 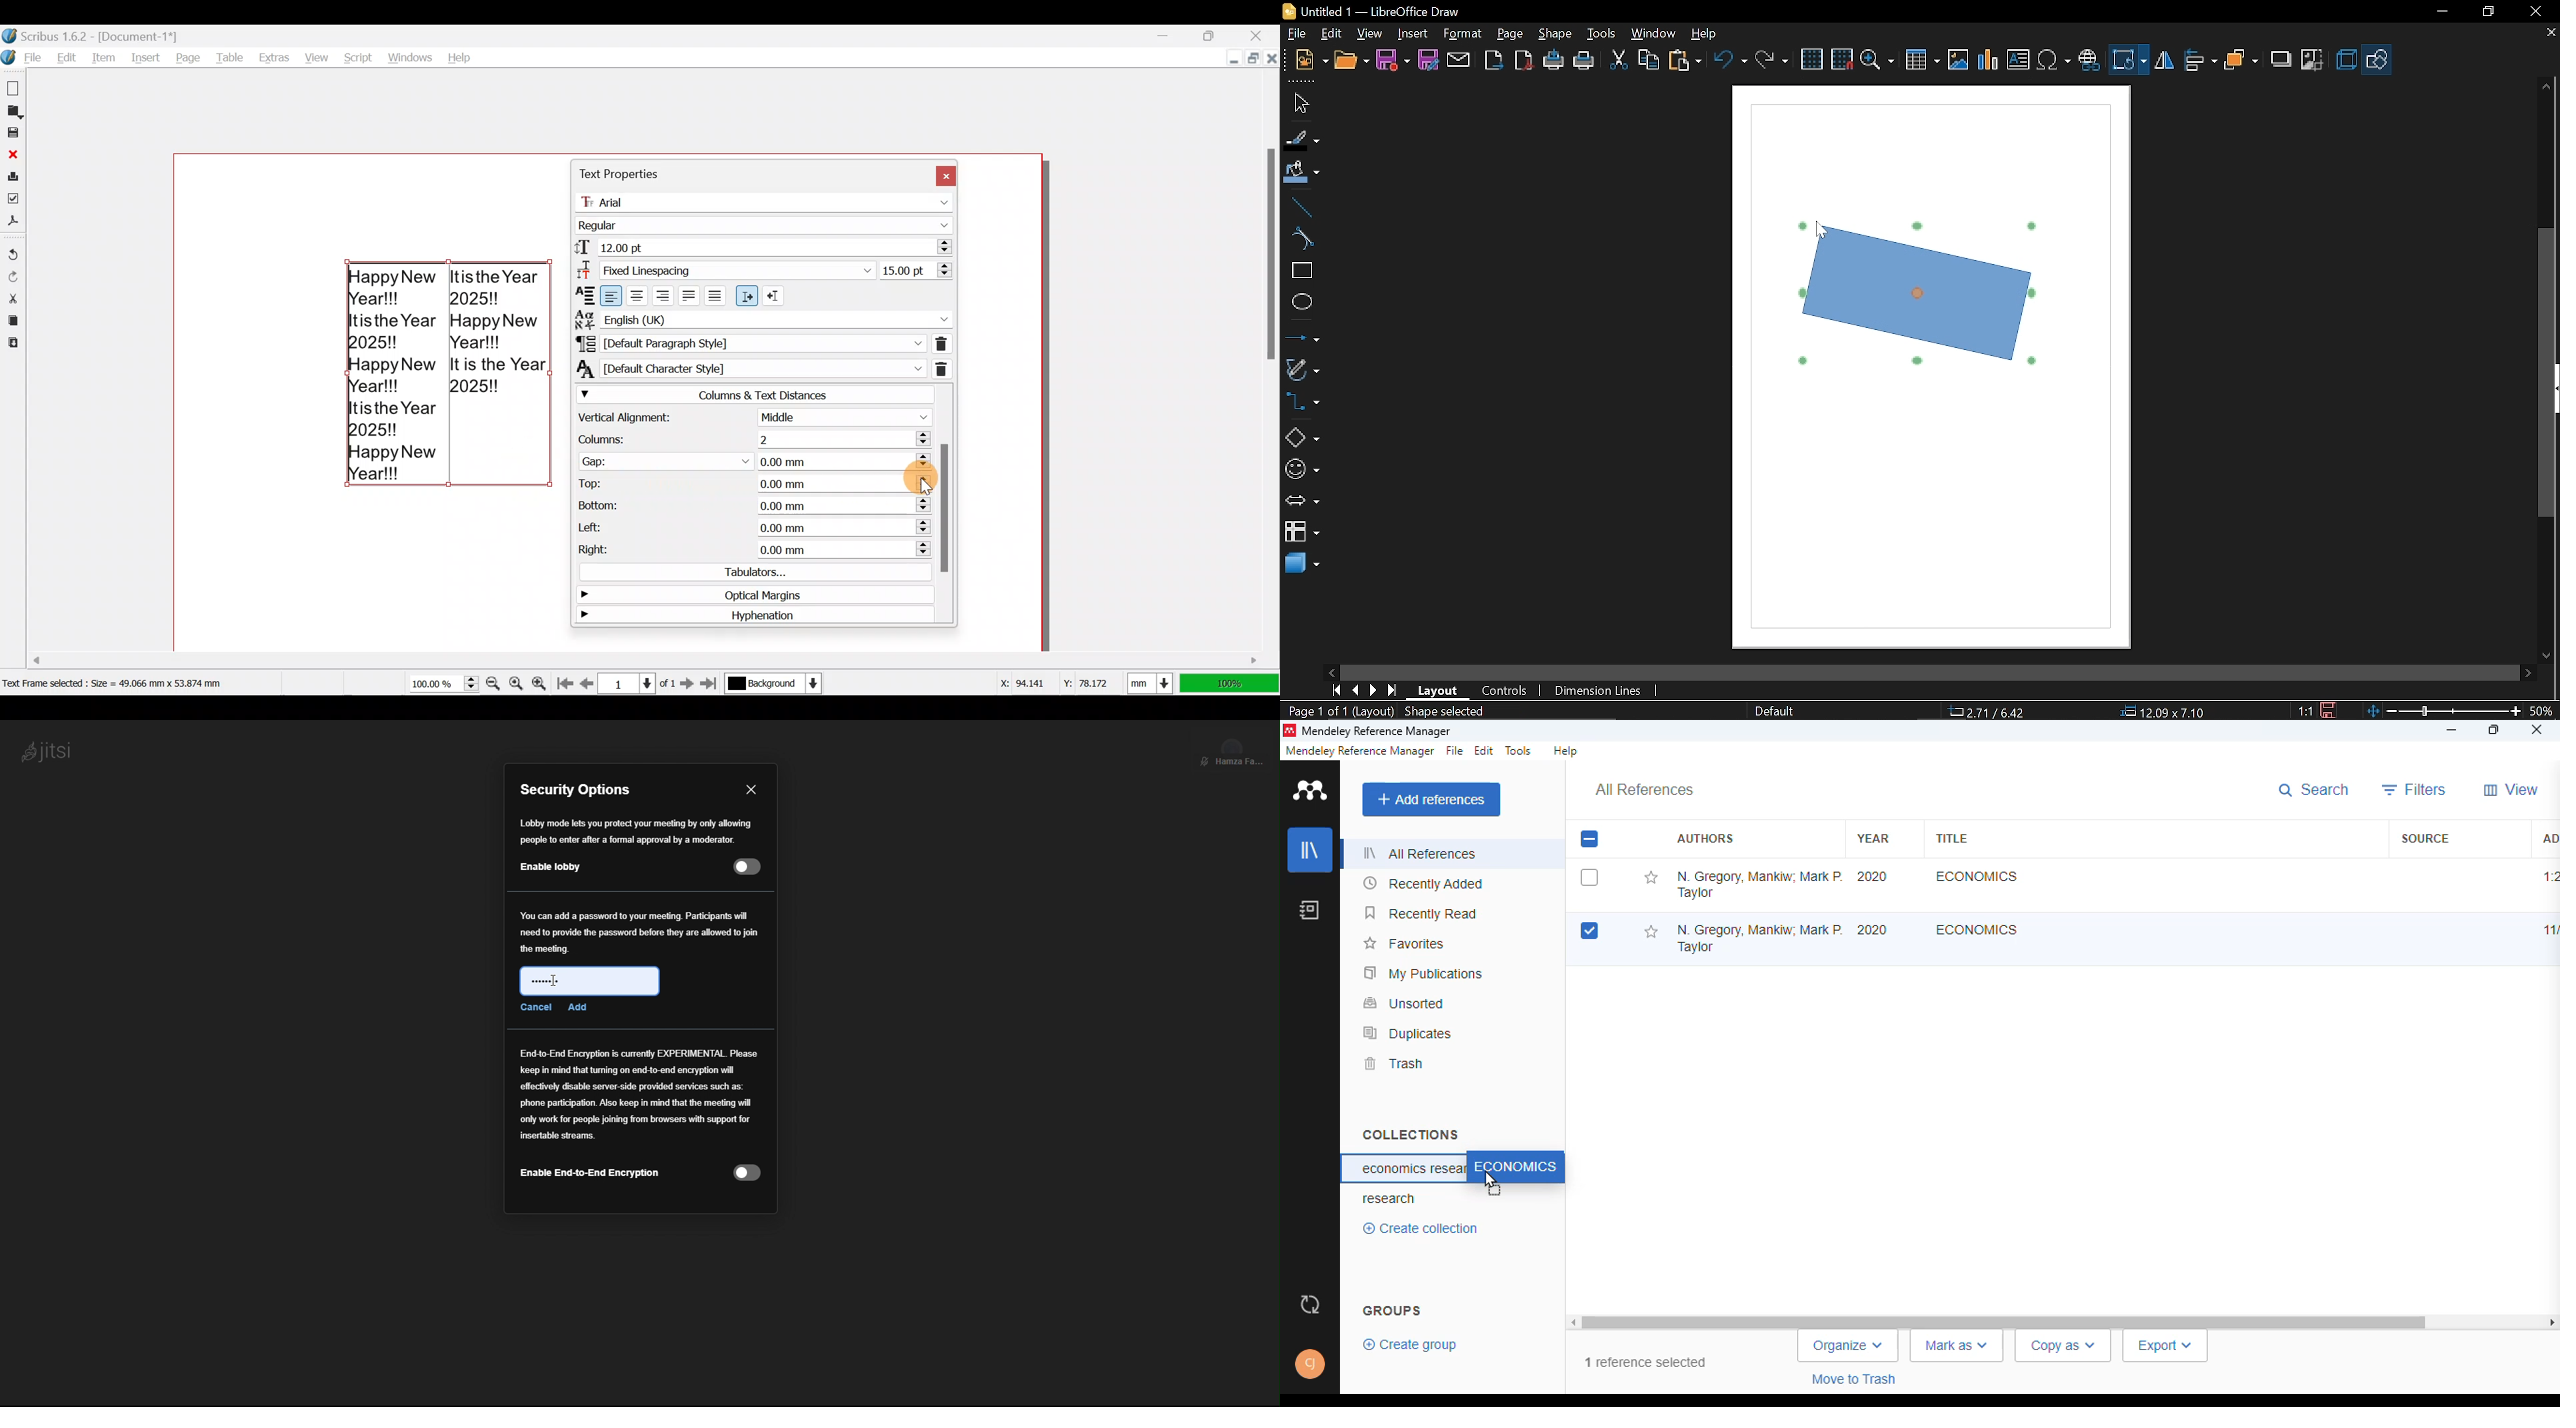 What do you see at coordinates (772, 684) in the screenshot?
I see `Select current layer` at bounding box center [772, 684].